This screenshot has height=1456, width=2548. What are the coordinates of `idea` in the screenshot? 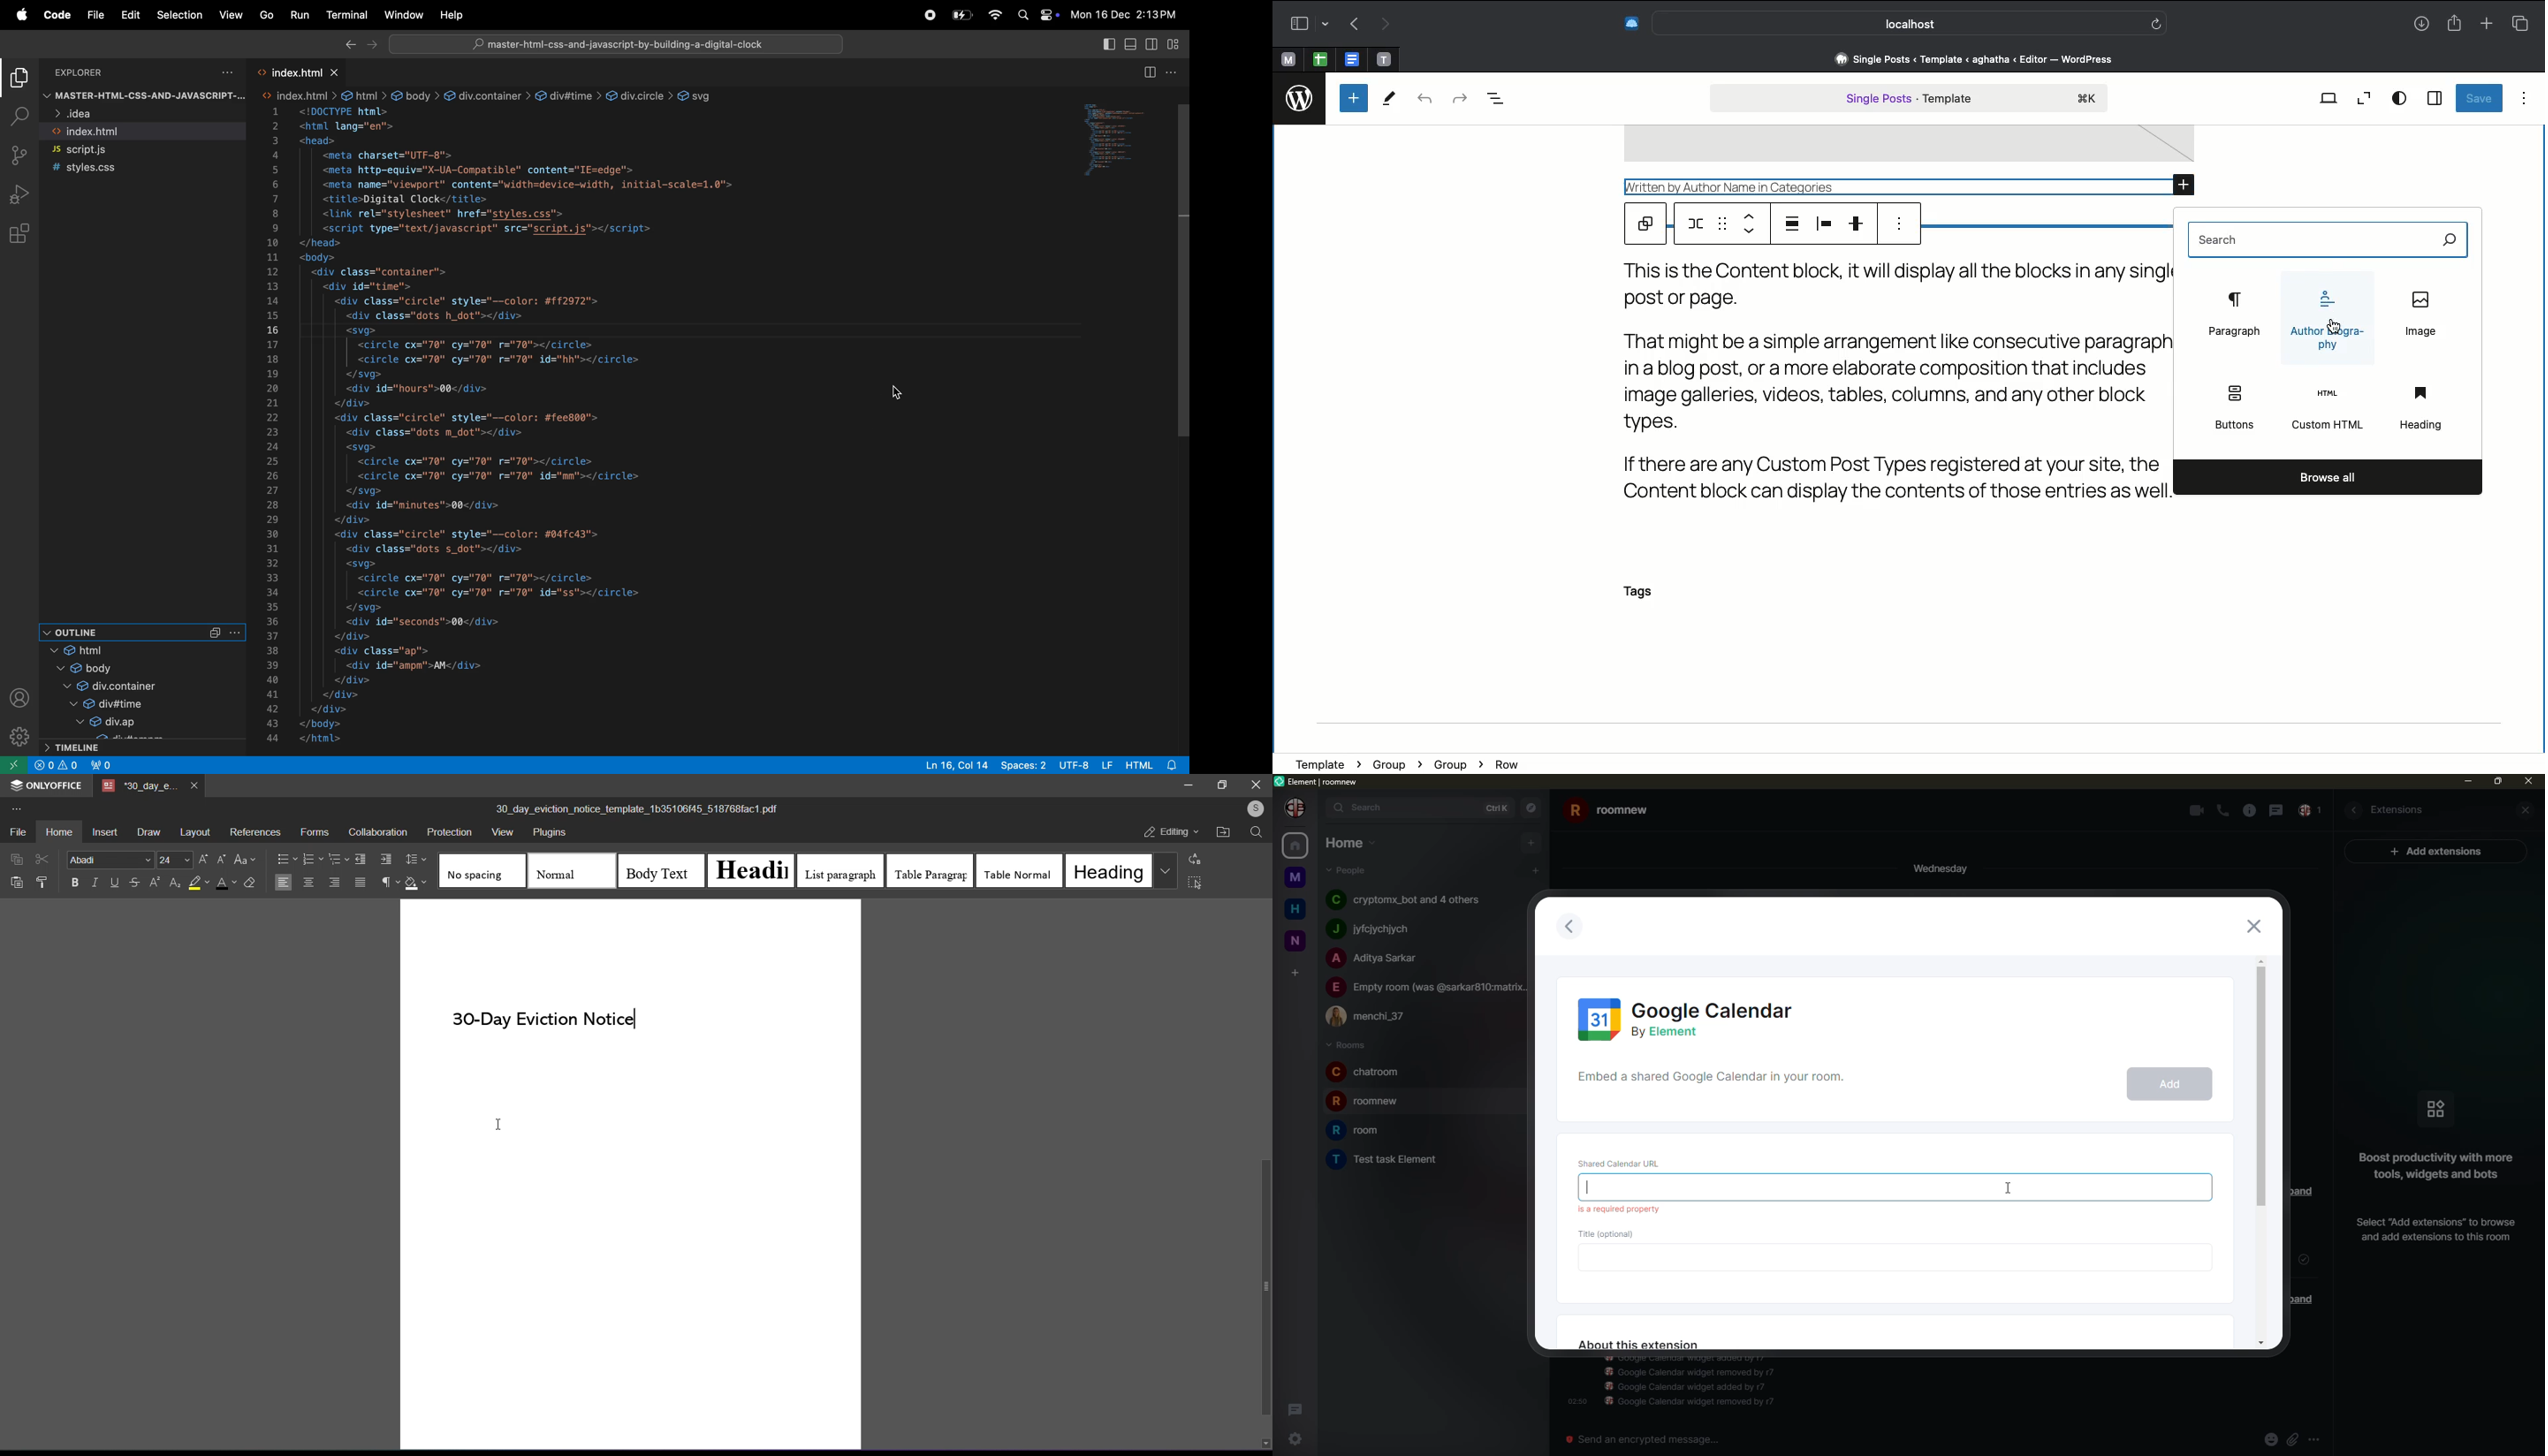 It's located at (127, 115).